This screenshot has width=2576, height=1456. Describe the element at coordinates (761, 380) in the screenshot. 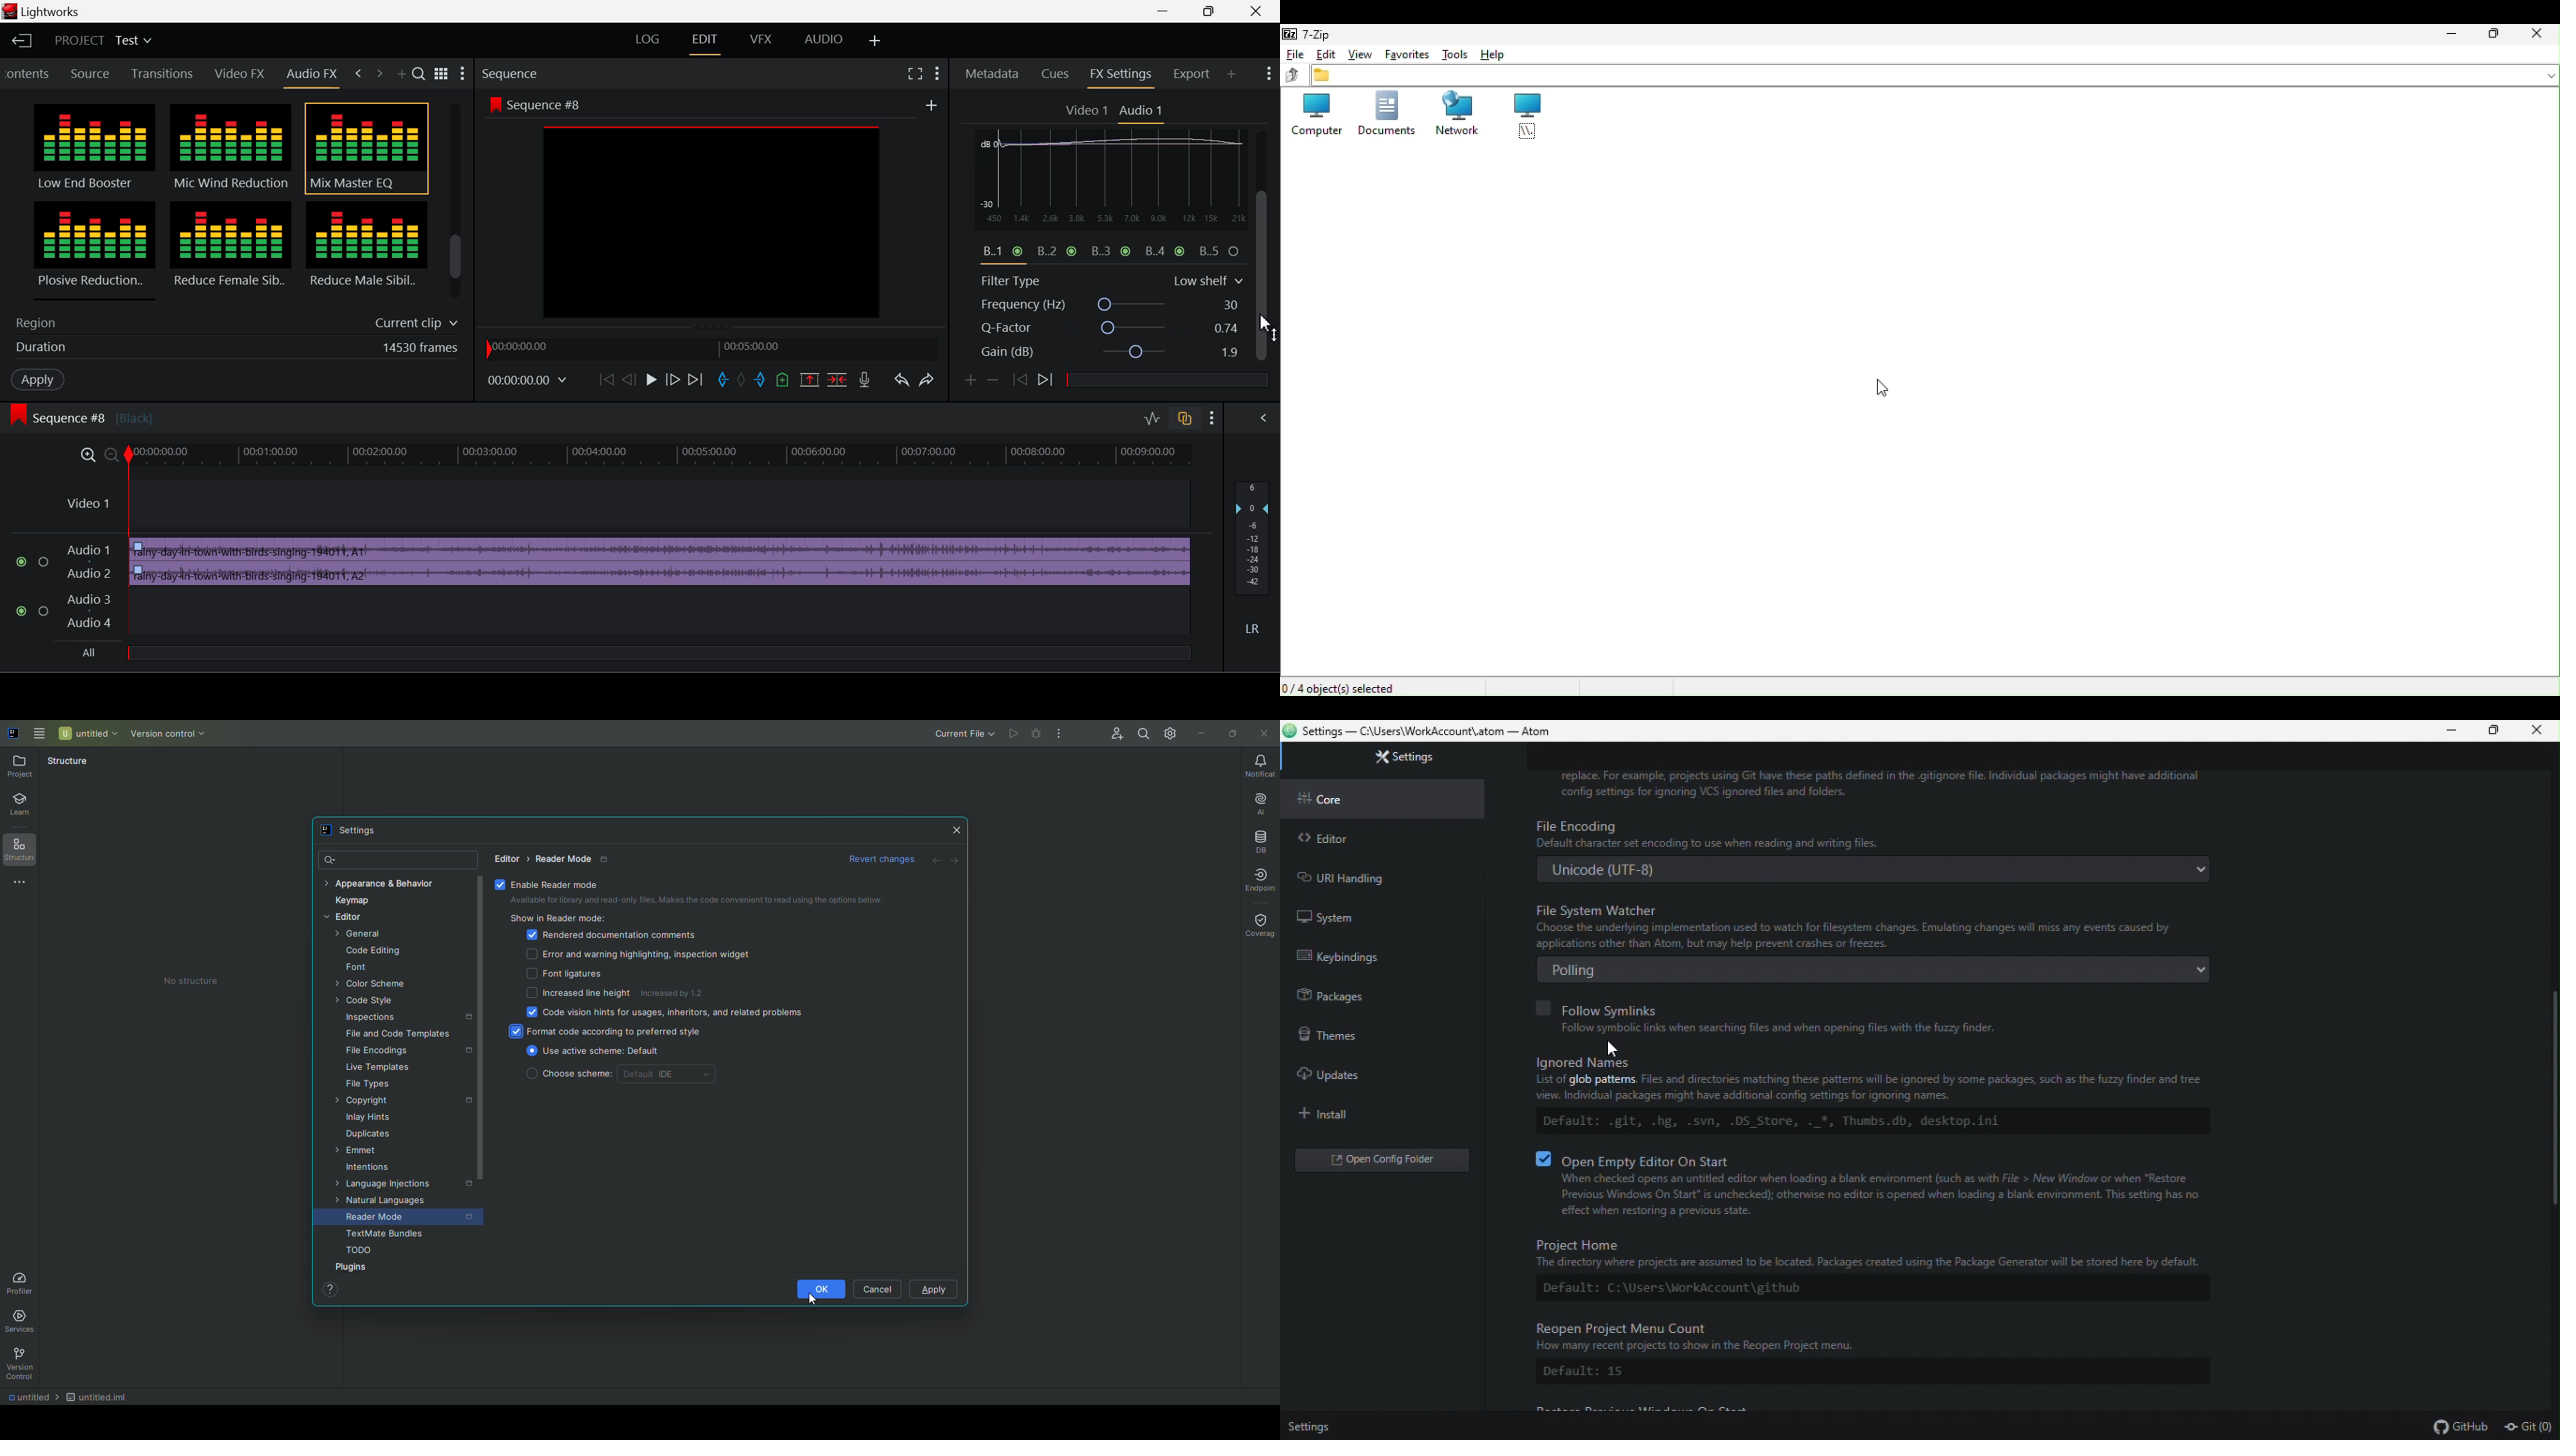

I see `Mart Out` at that location.